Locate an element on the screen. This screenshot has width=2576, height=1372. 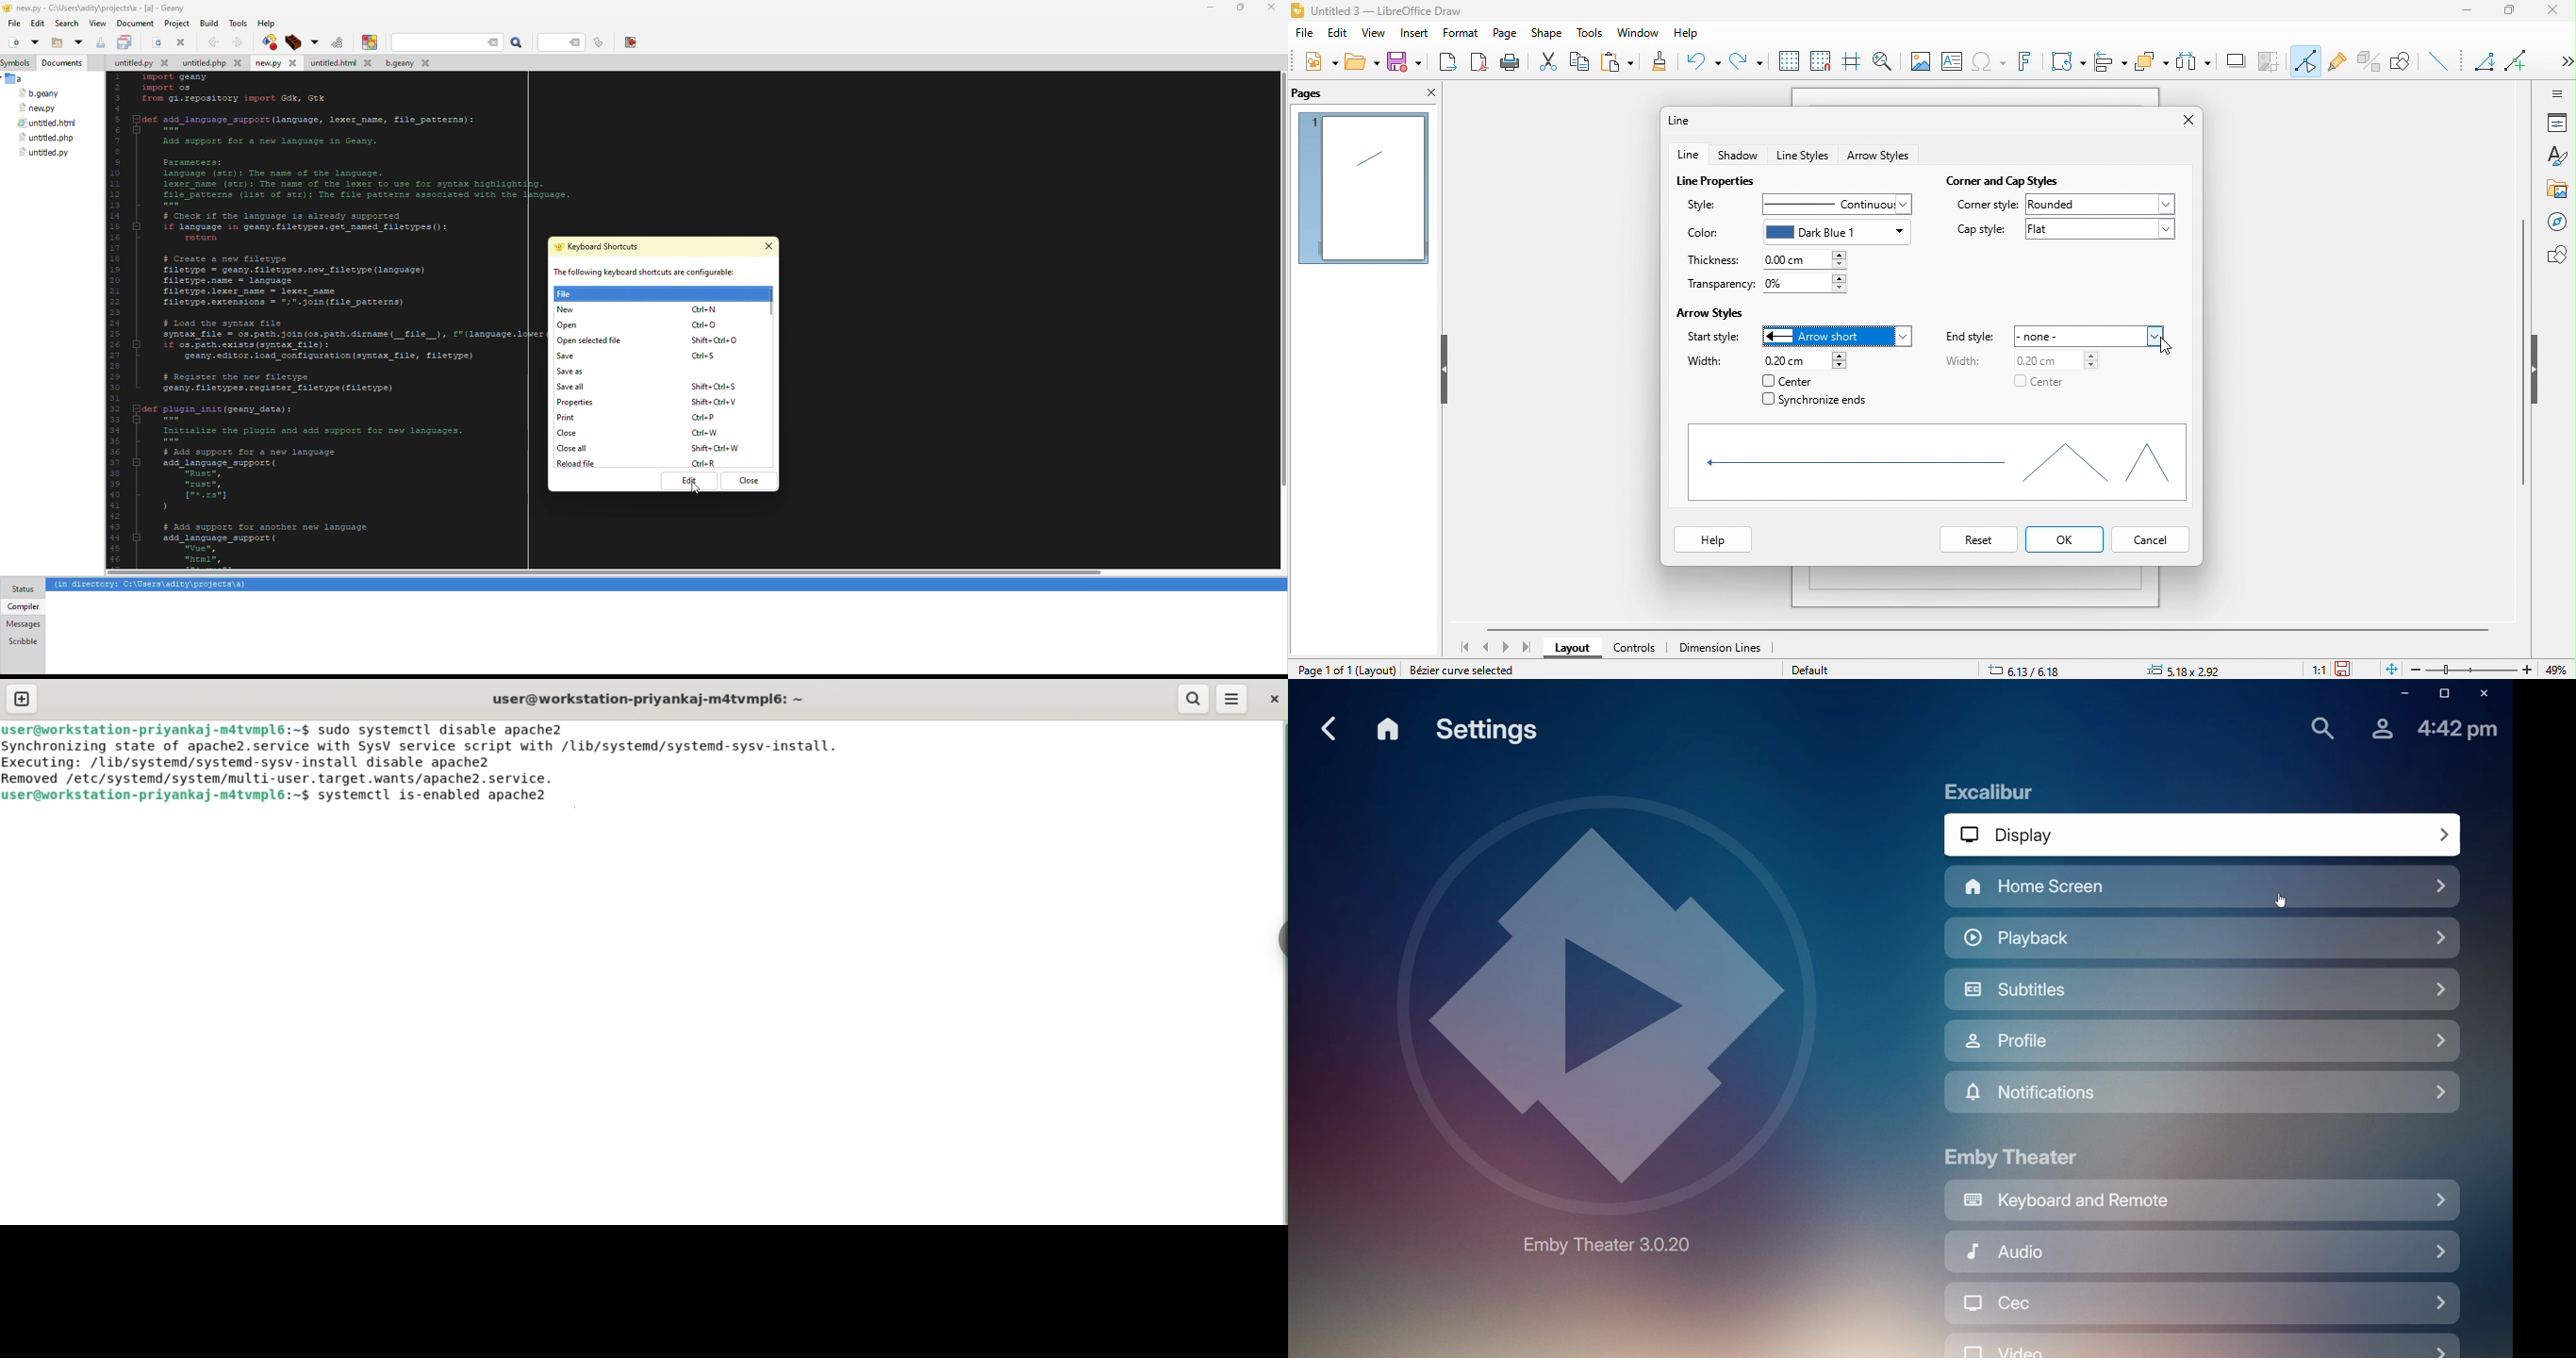
shadow is located at coordinates (2237, 61).